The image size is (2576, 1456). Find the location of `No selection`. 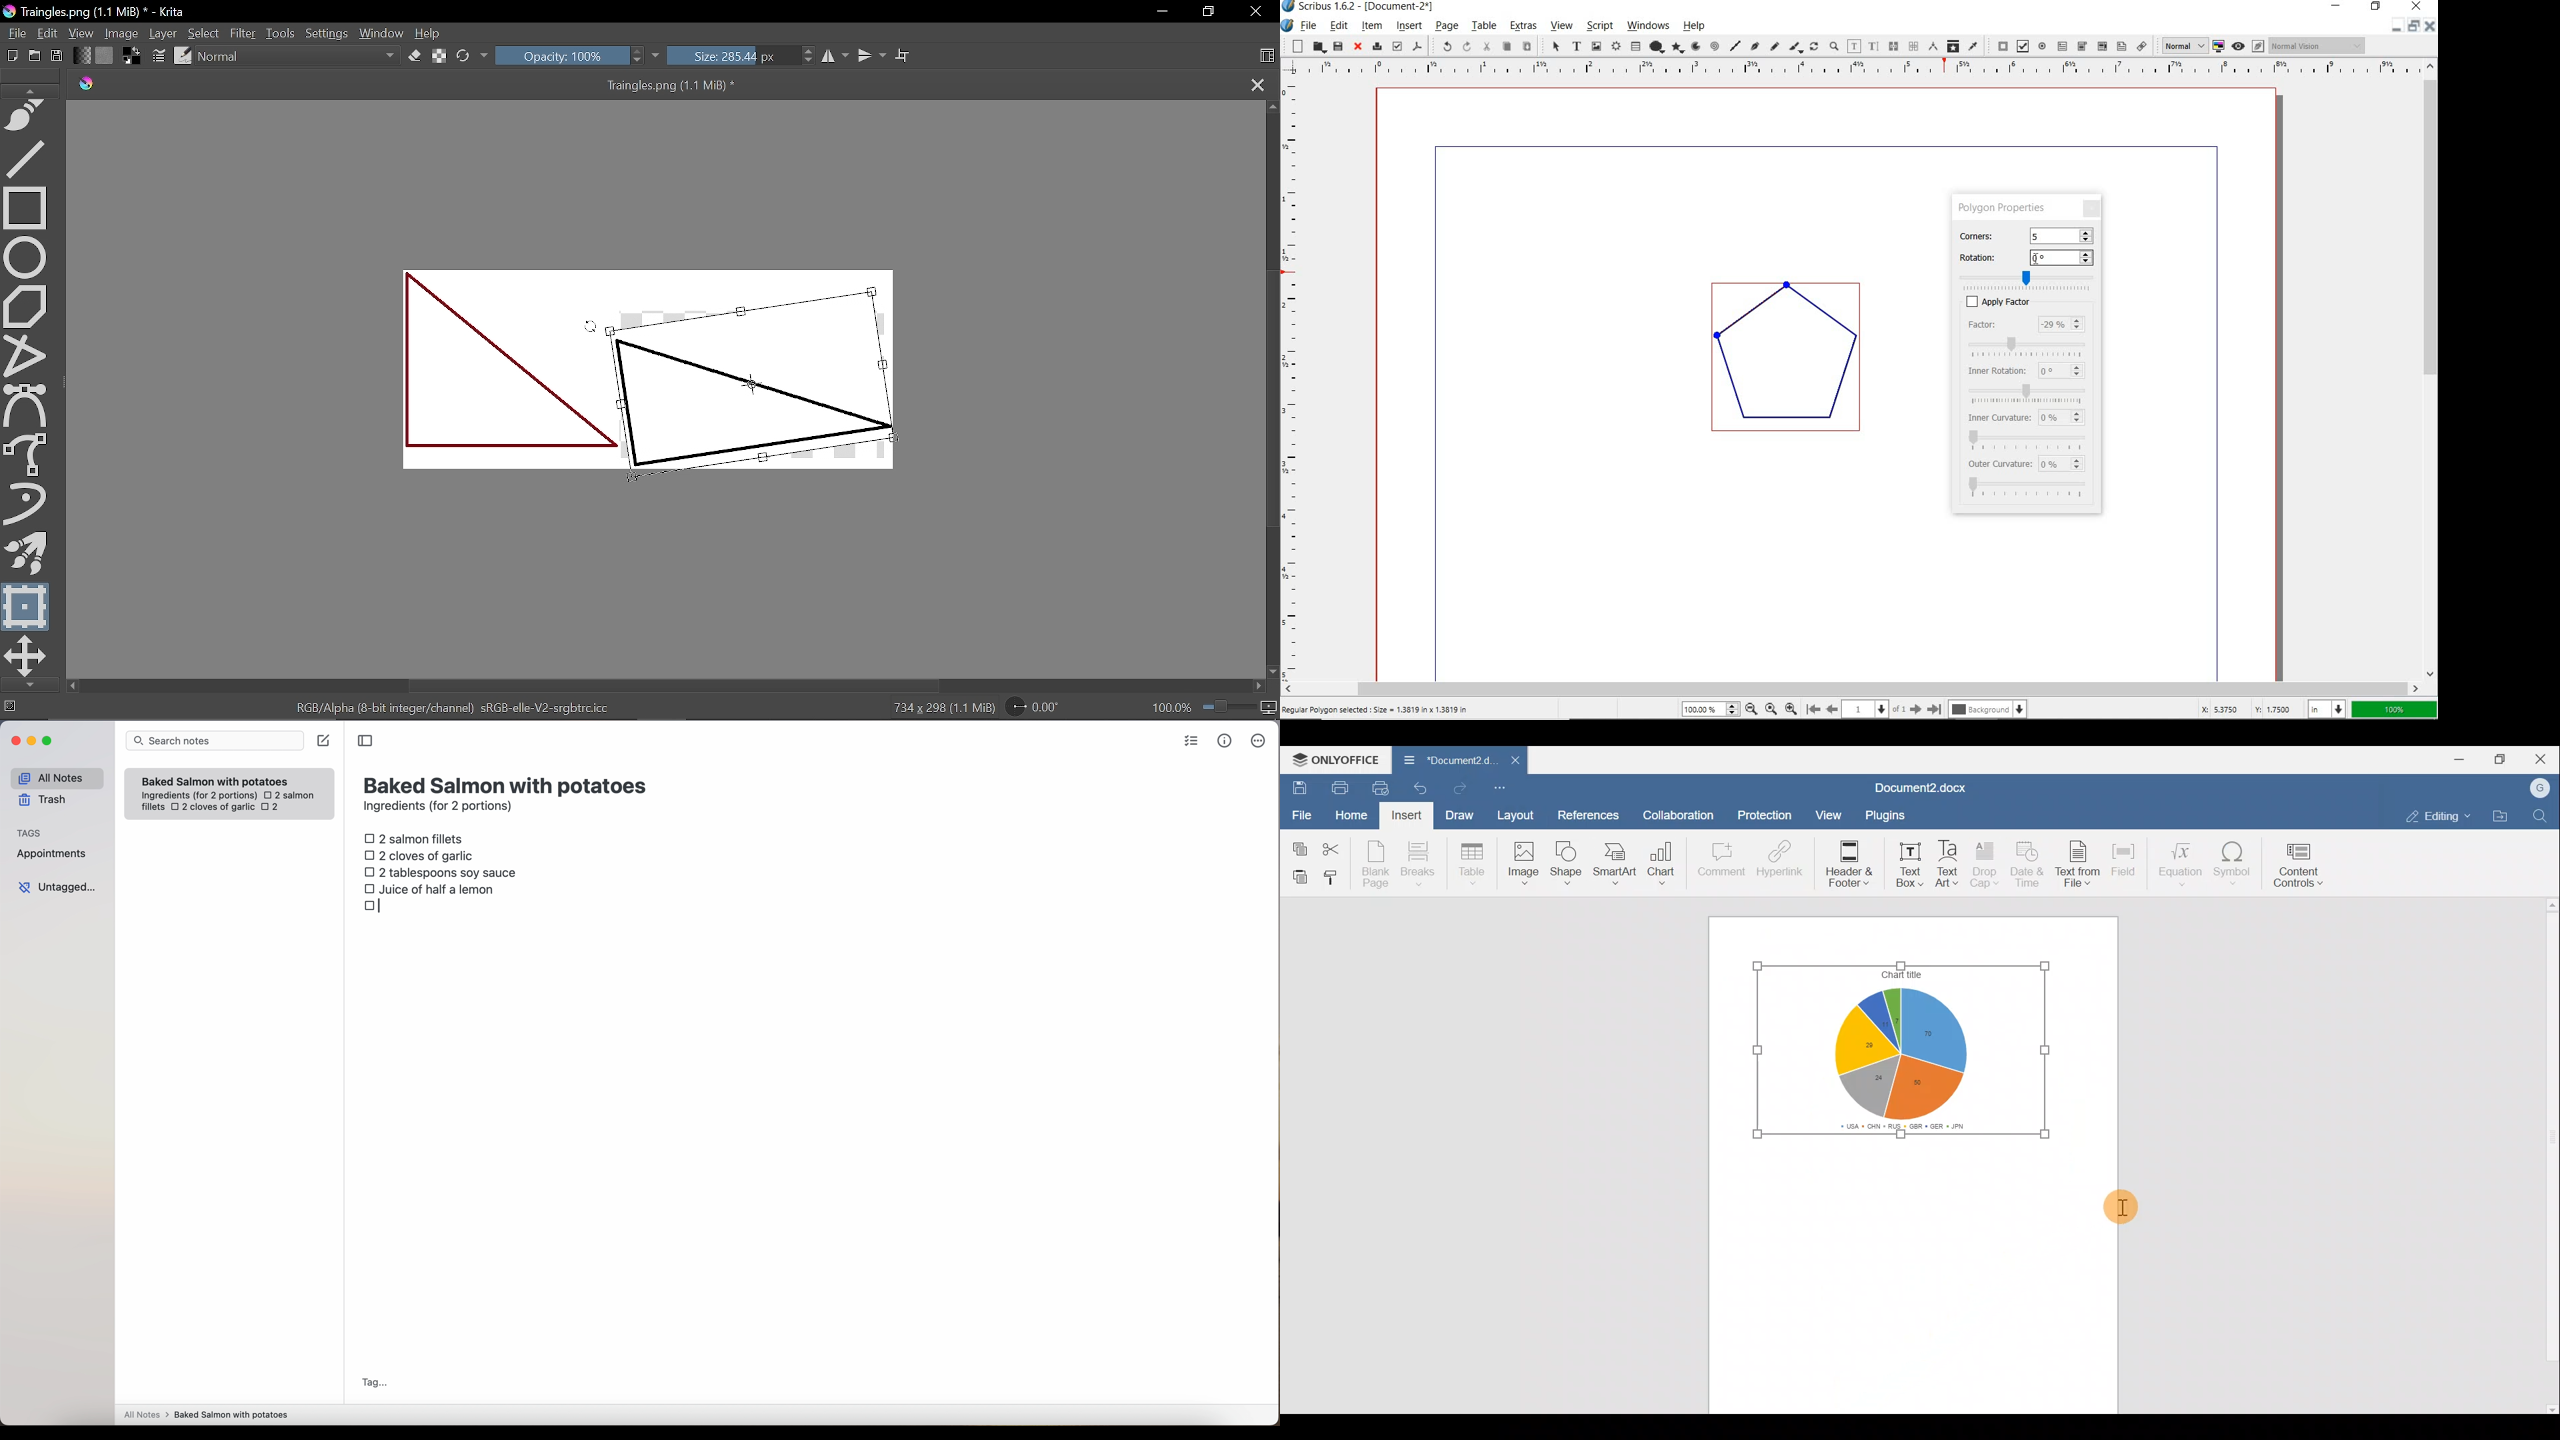

No selection is located at coordinates (8, 707).